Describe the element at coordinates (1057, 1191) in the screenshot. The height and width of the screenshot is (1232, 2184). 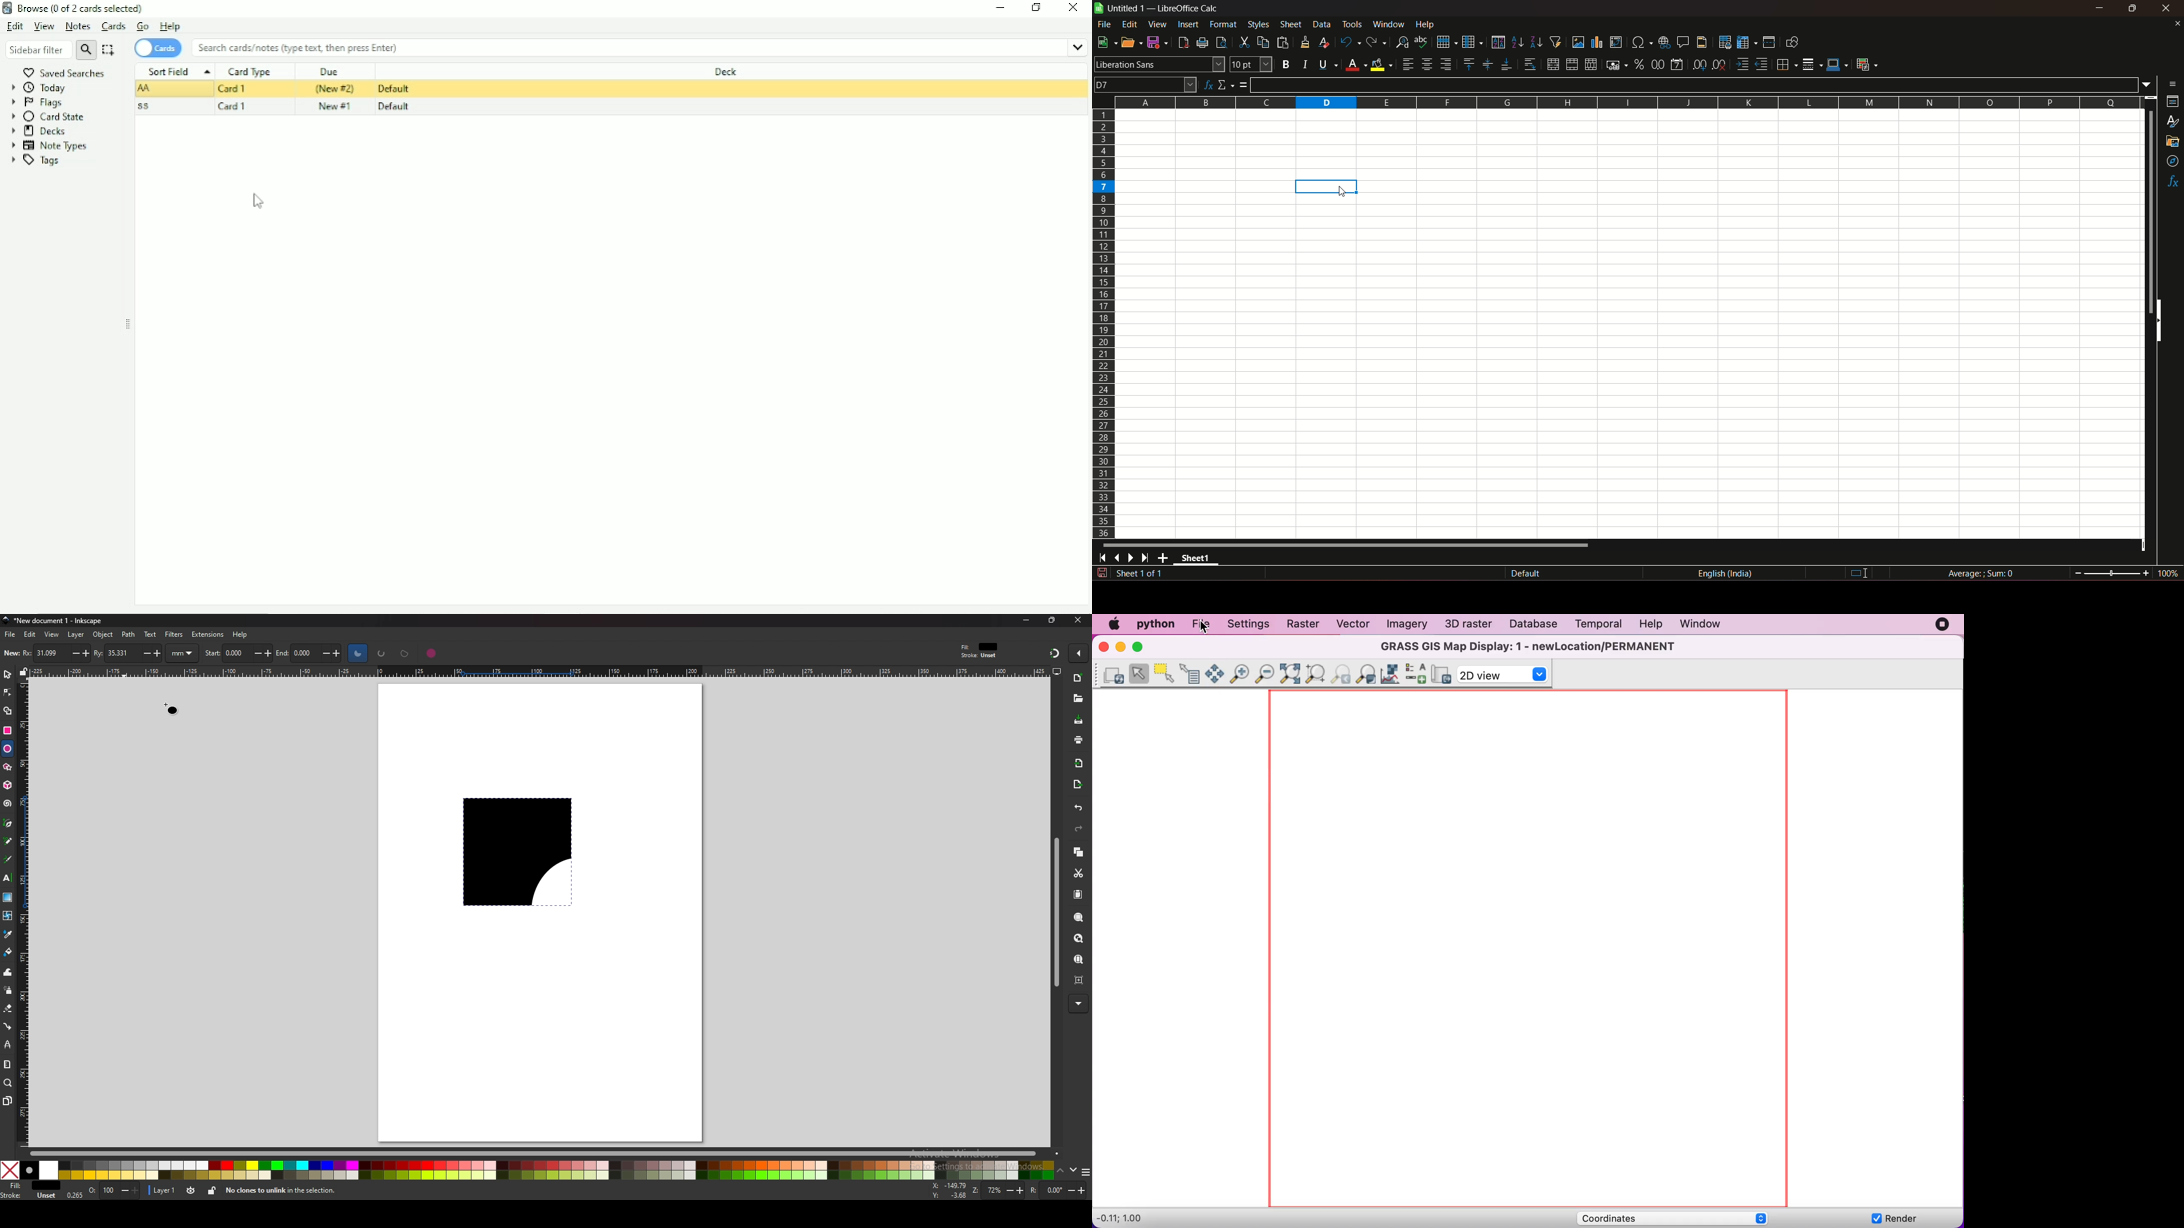
I see `rotate` at that location.